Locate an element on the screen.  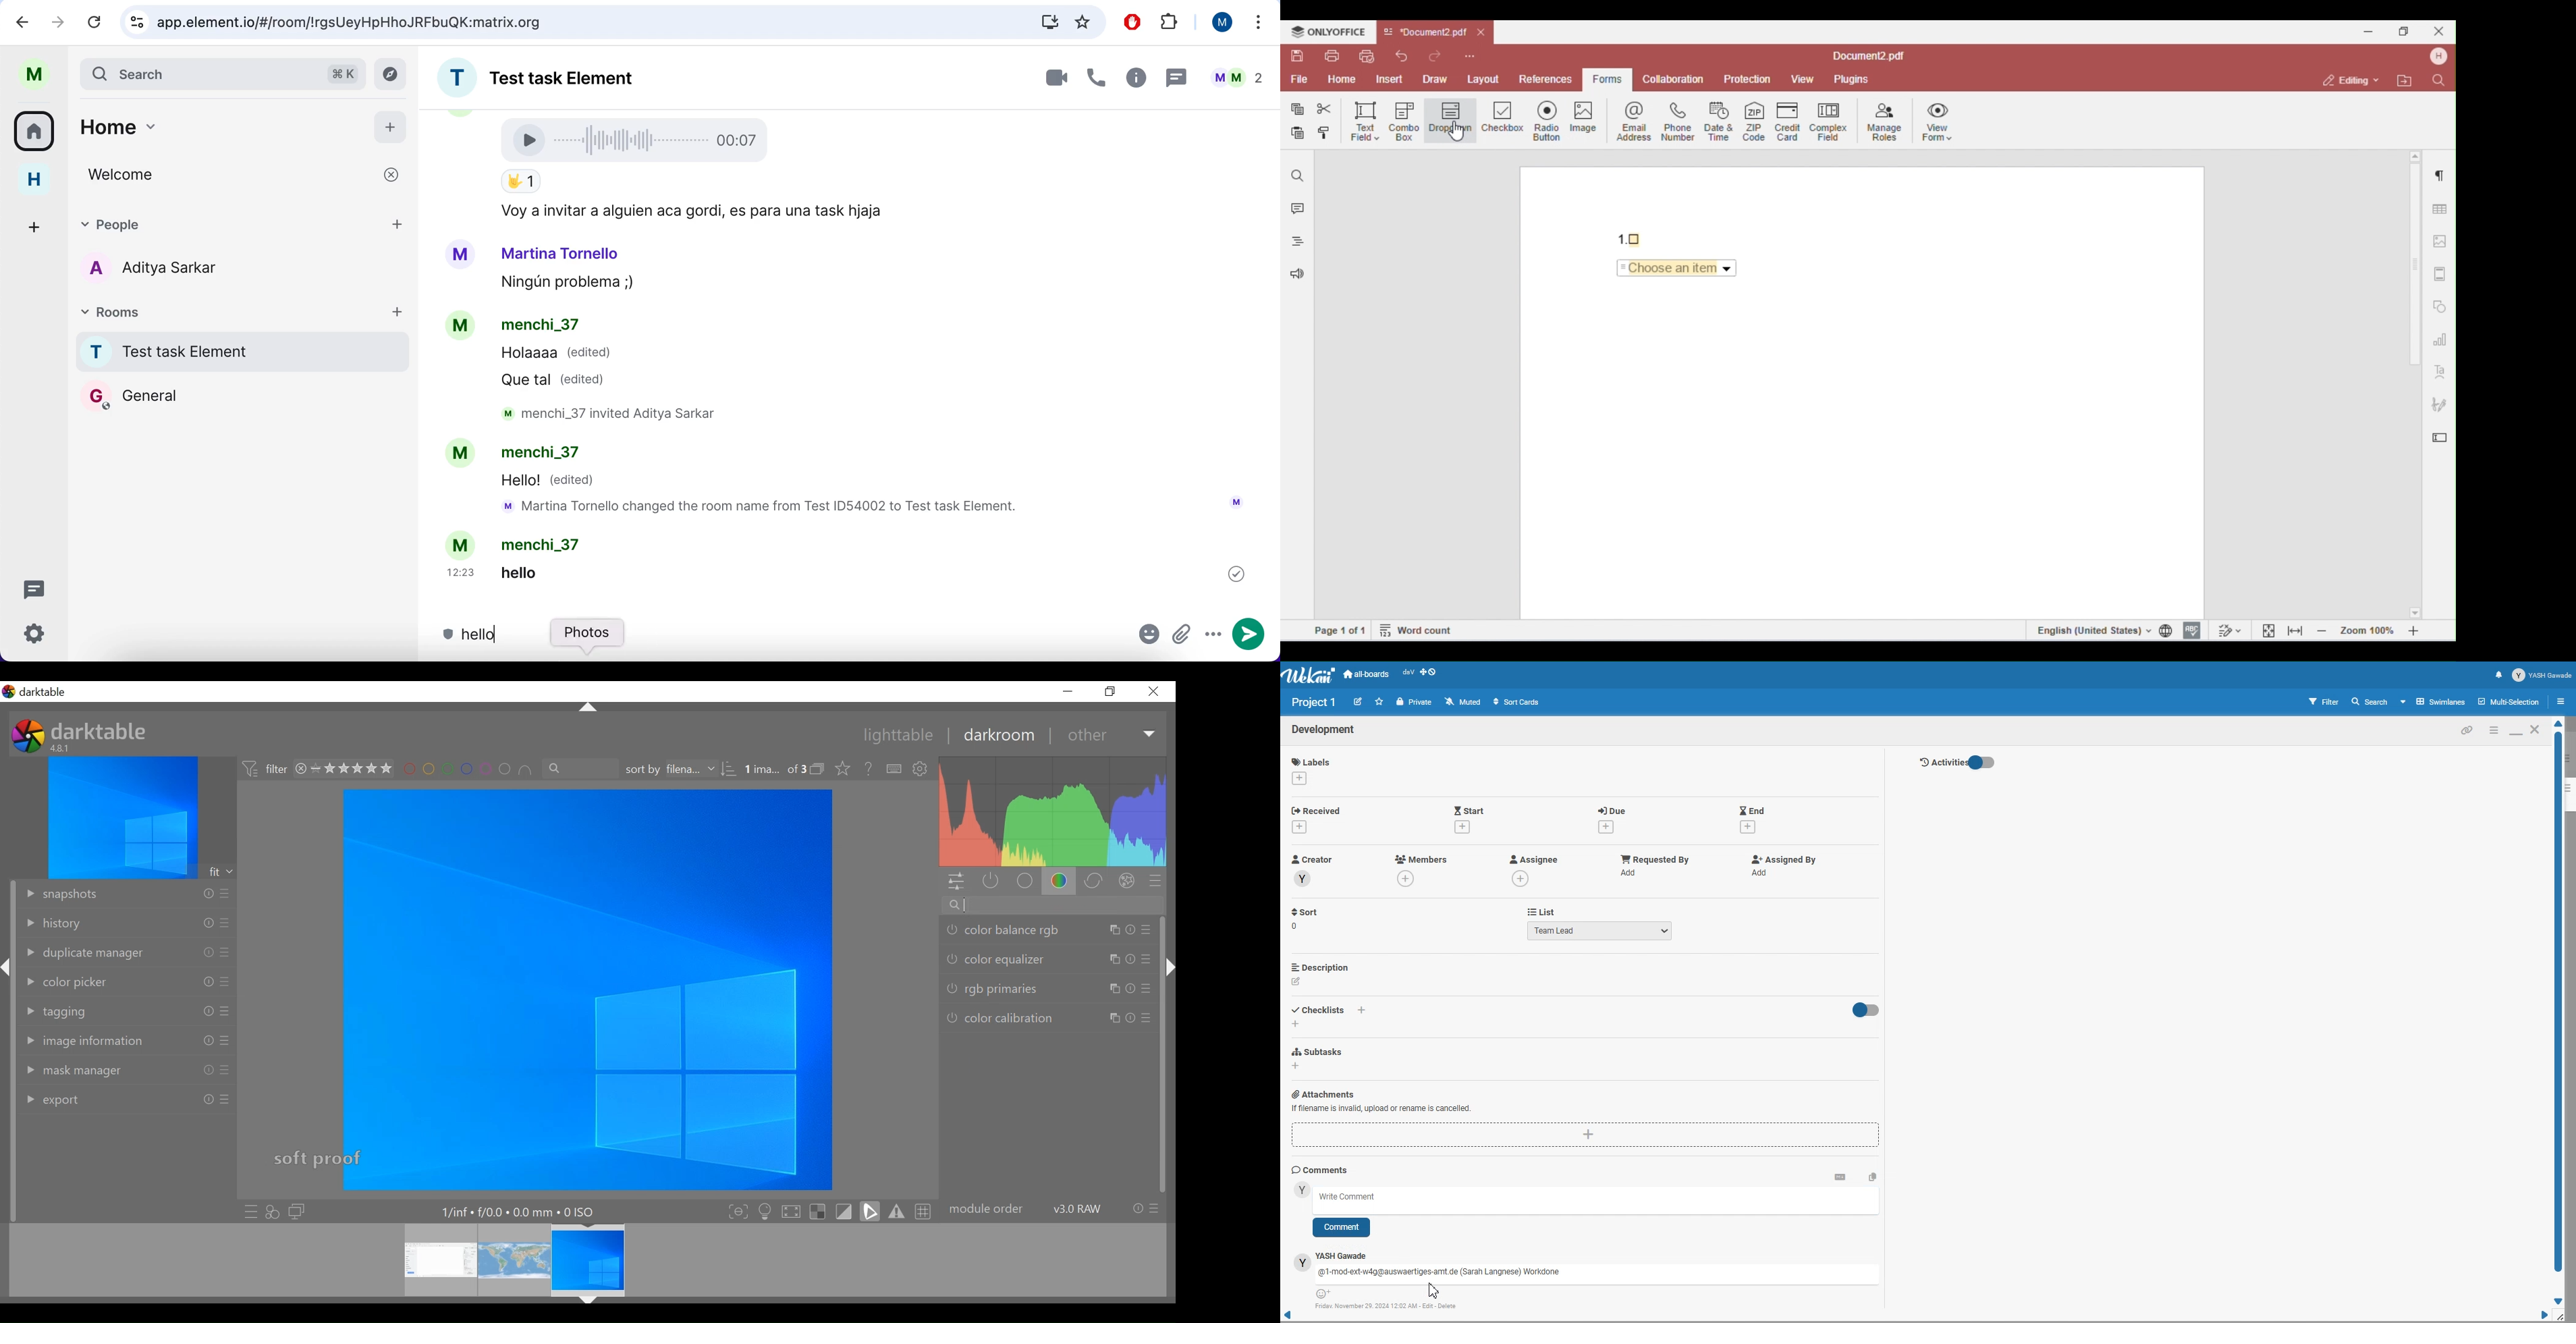
add is located at coordinates (1296, 1023).